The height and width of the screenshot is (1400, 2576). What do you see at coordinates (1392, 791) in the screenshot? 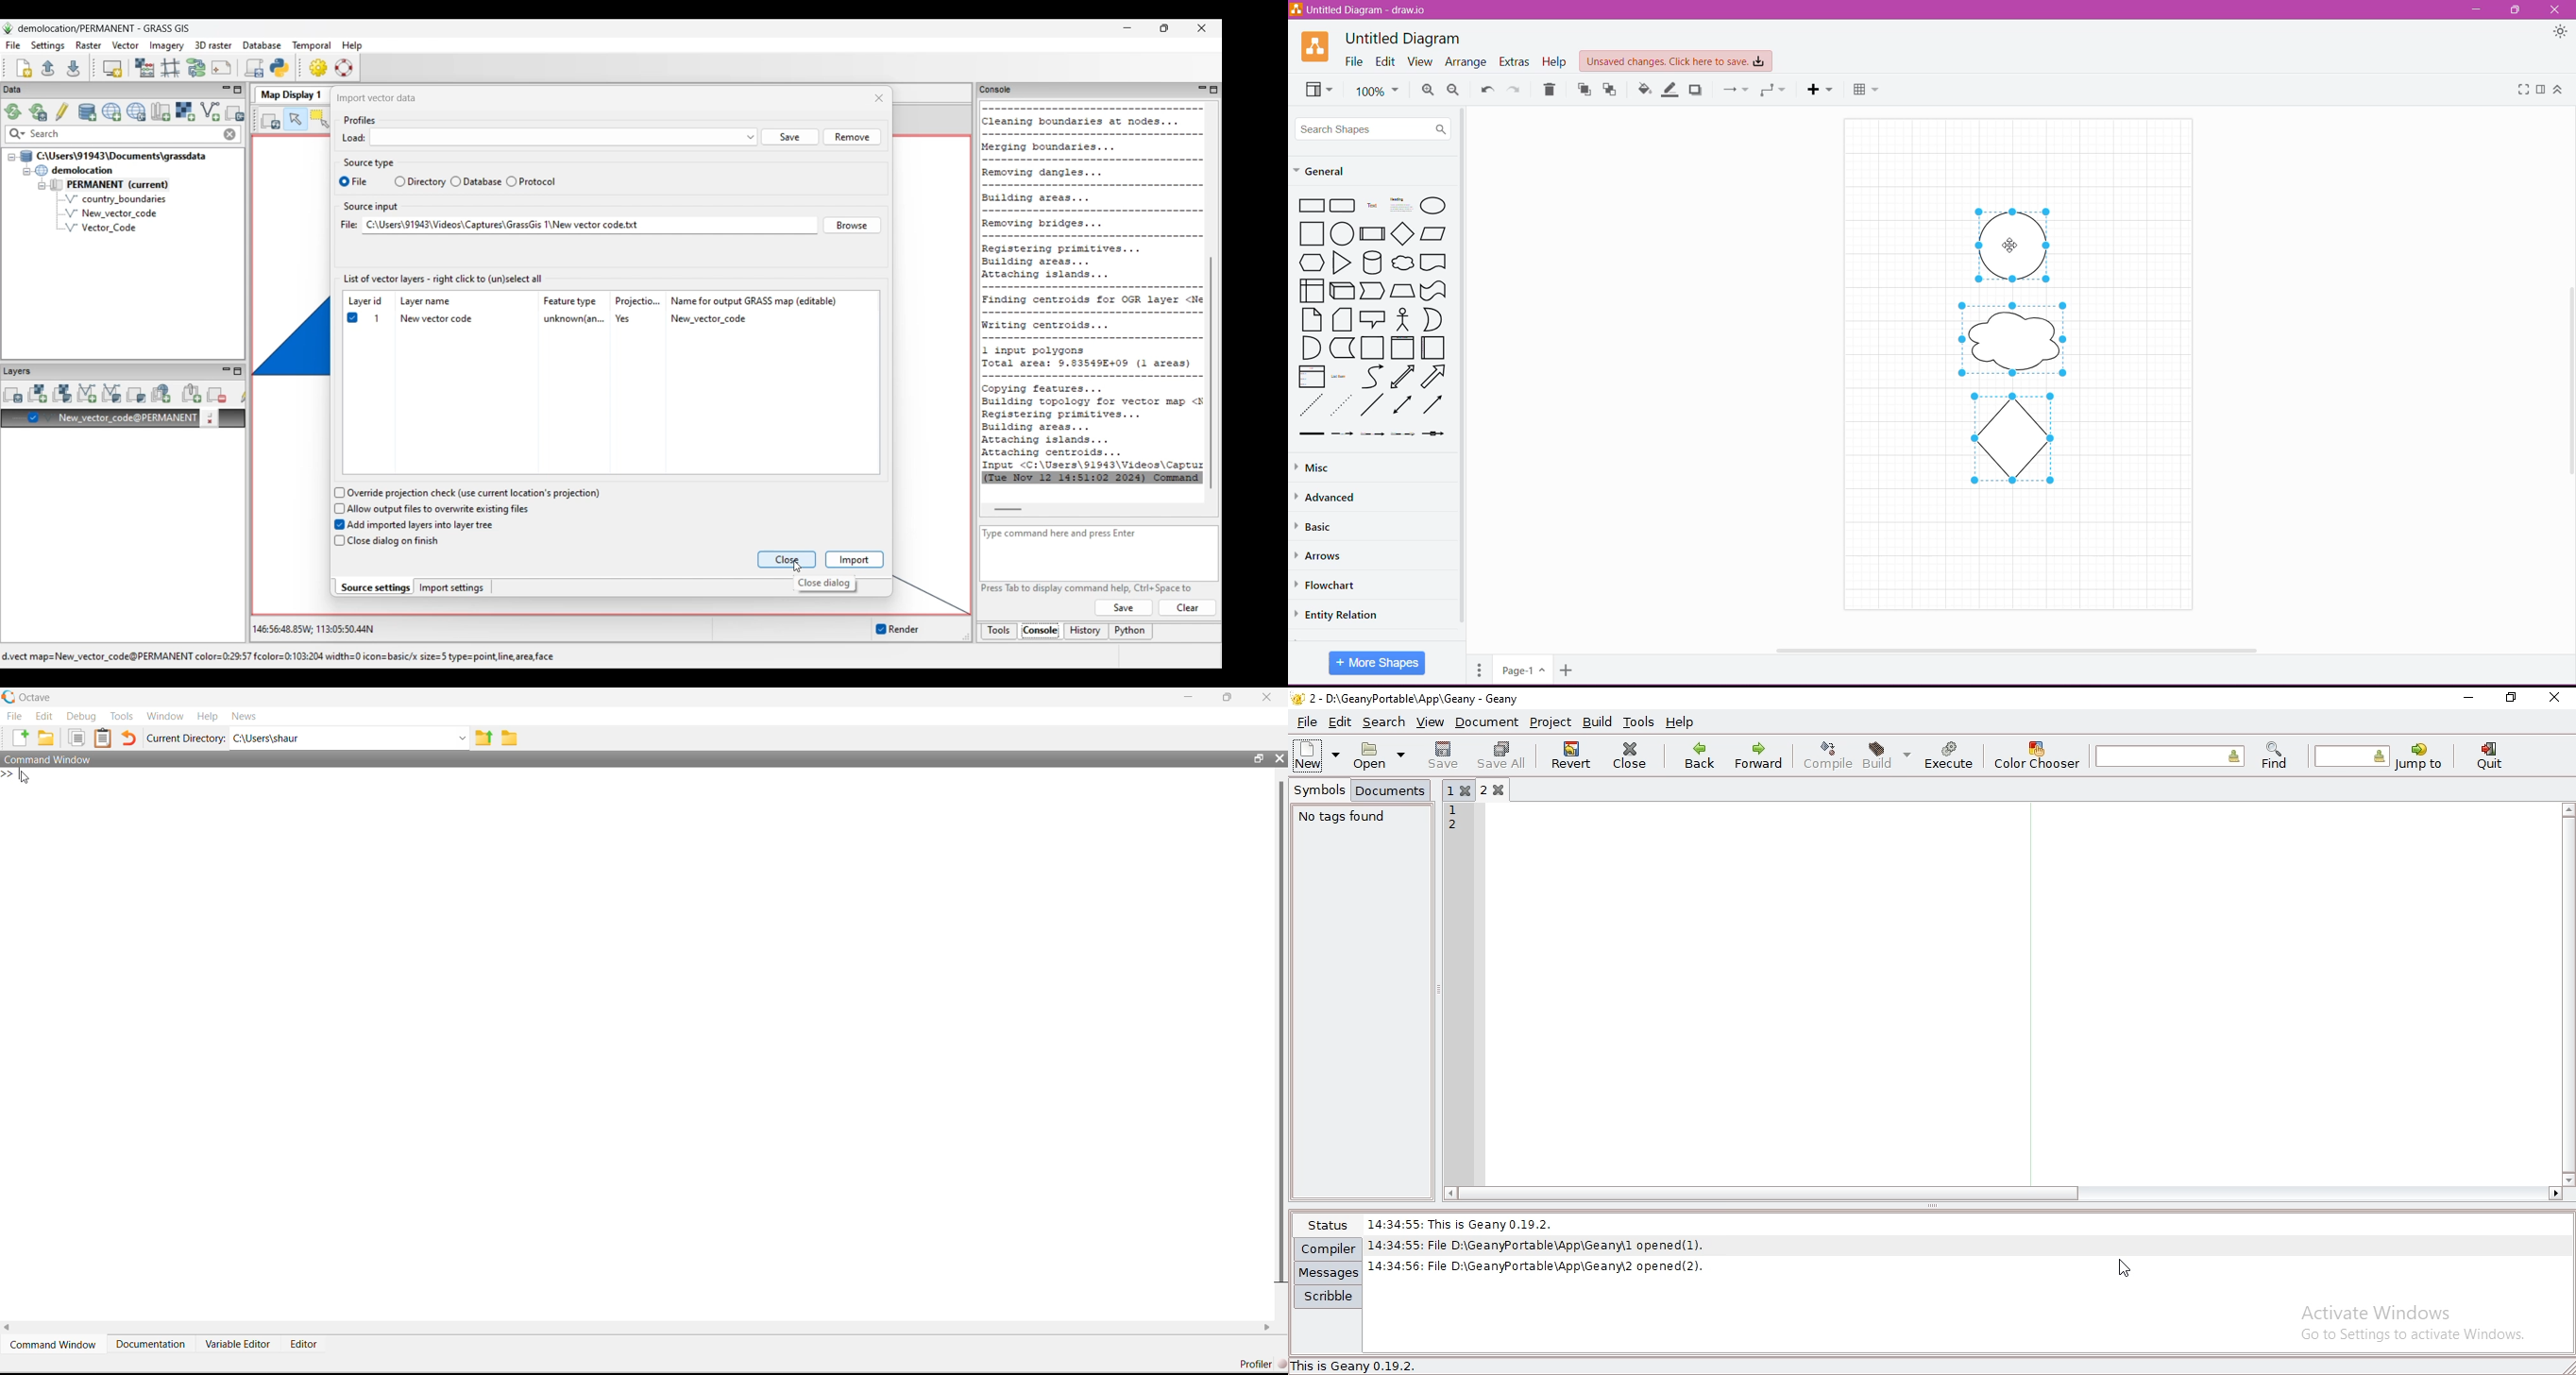
I see `documents` at bounding box center [1392, 791].